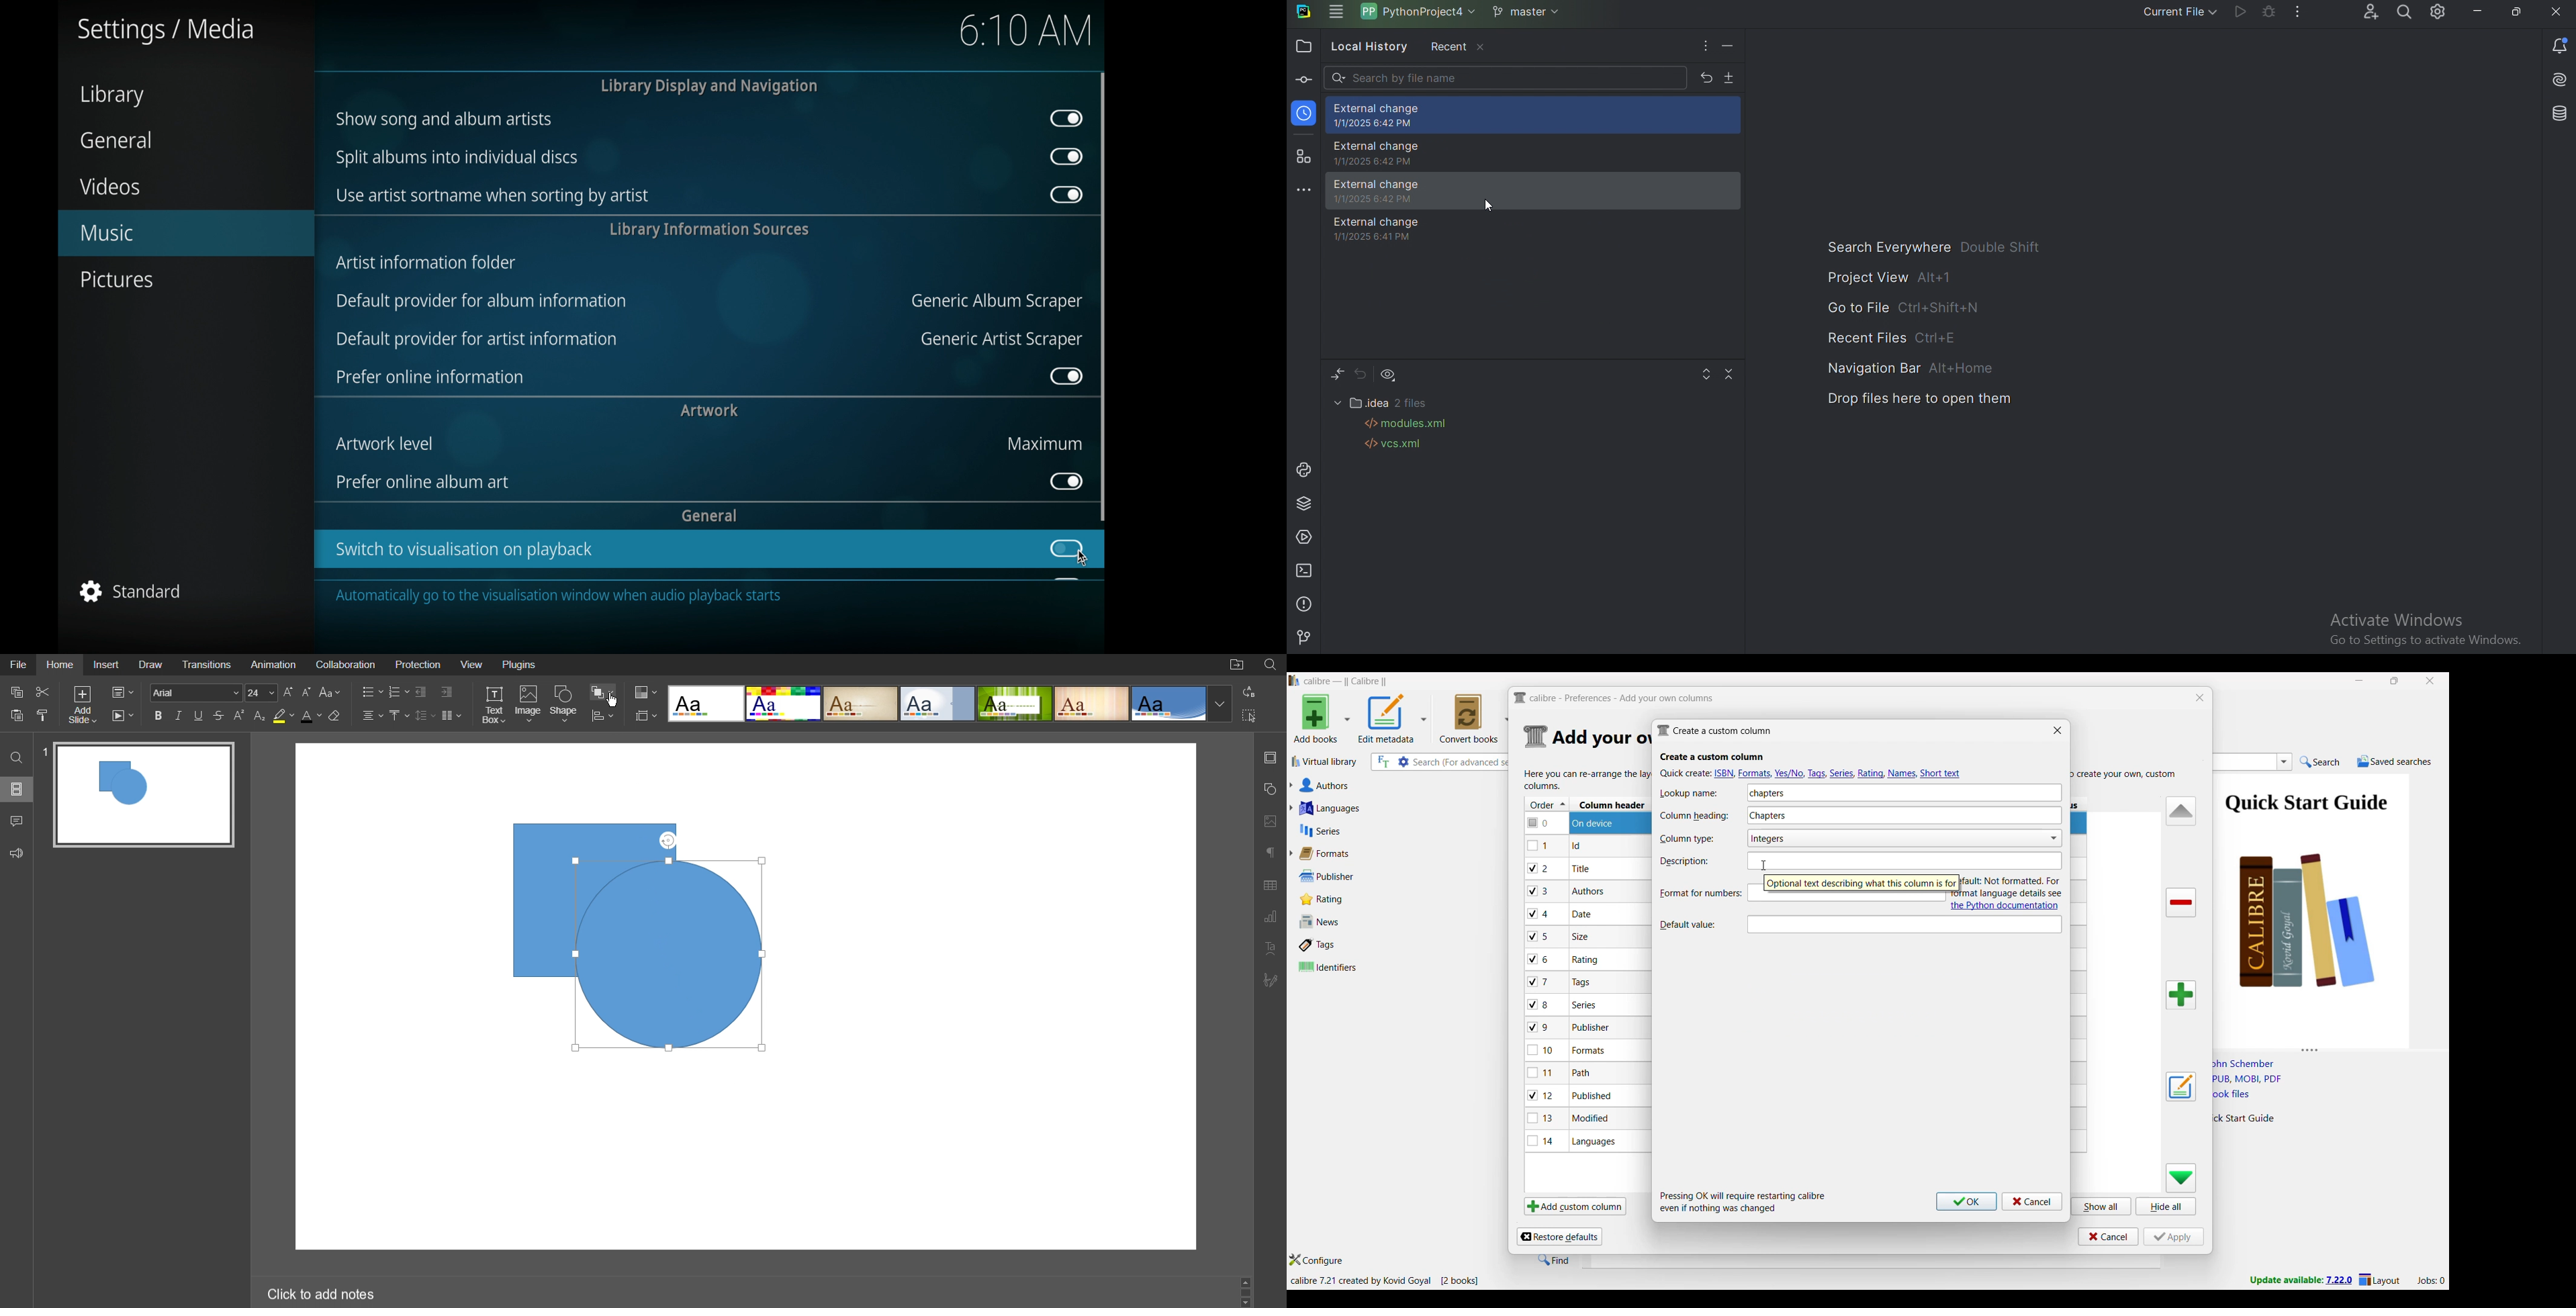 The width and height of the screenshot is (2576, 1316). I want to click on Signature, so click(1269, 980).